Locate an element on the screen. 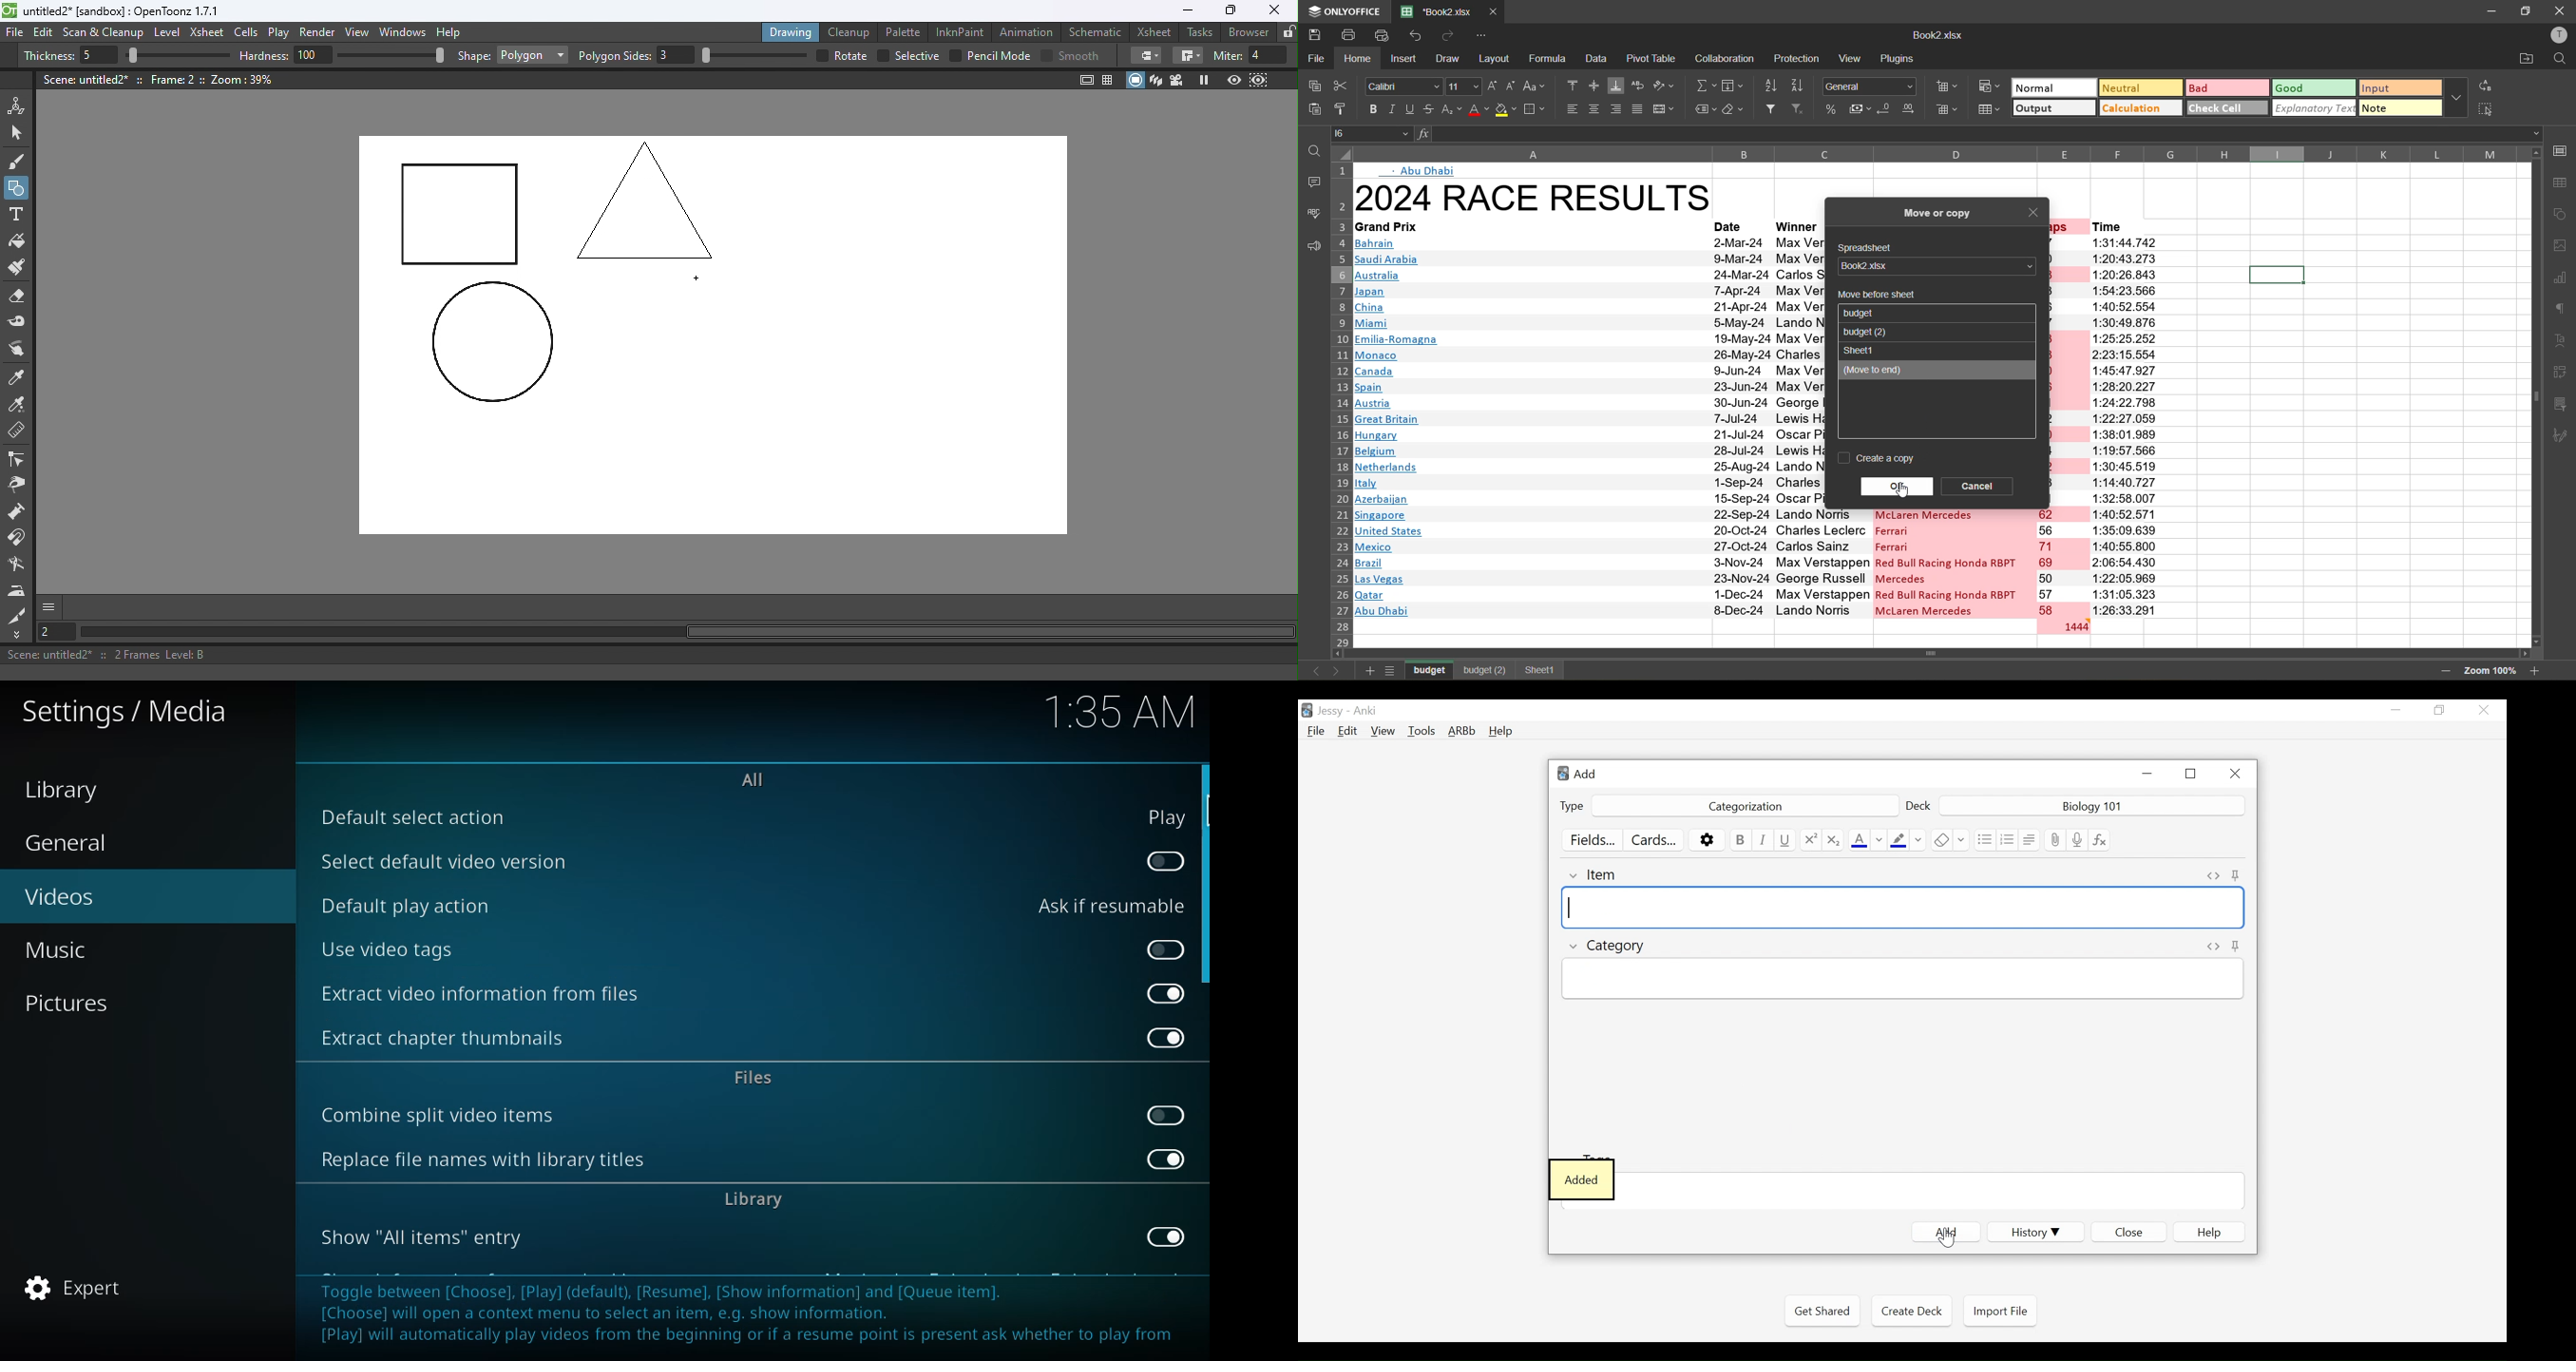 This screenshot has height=1372, width=2576. extract chapter thumbnails is located at coordinates (454, 1036).